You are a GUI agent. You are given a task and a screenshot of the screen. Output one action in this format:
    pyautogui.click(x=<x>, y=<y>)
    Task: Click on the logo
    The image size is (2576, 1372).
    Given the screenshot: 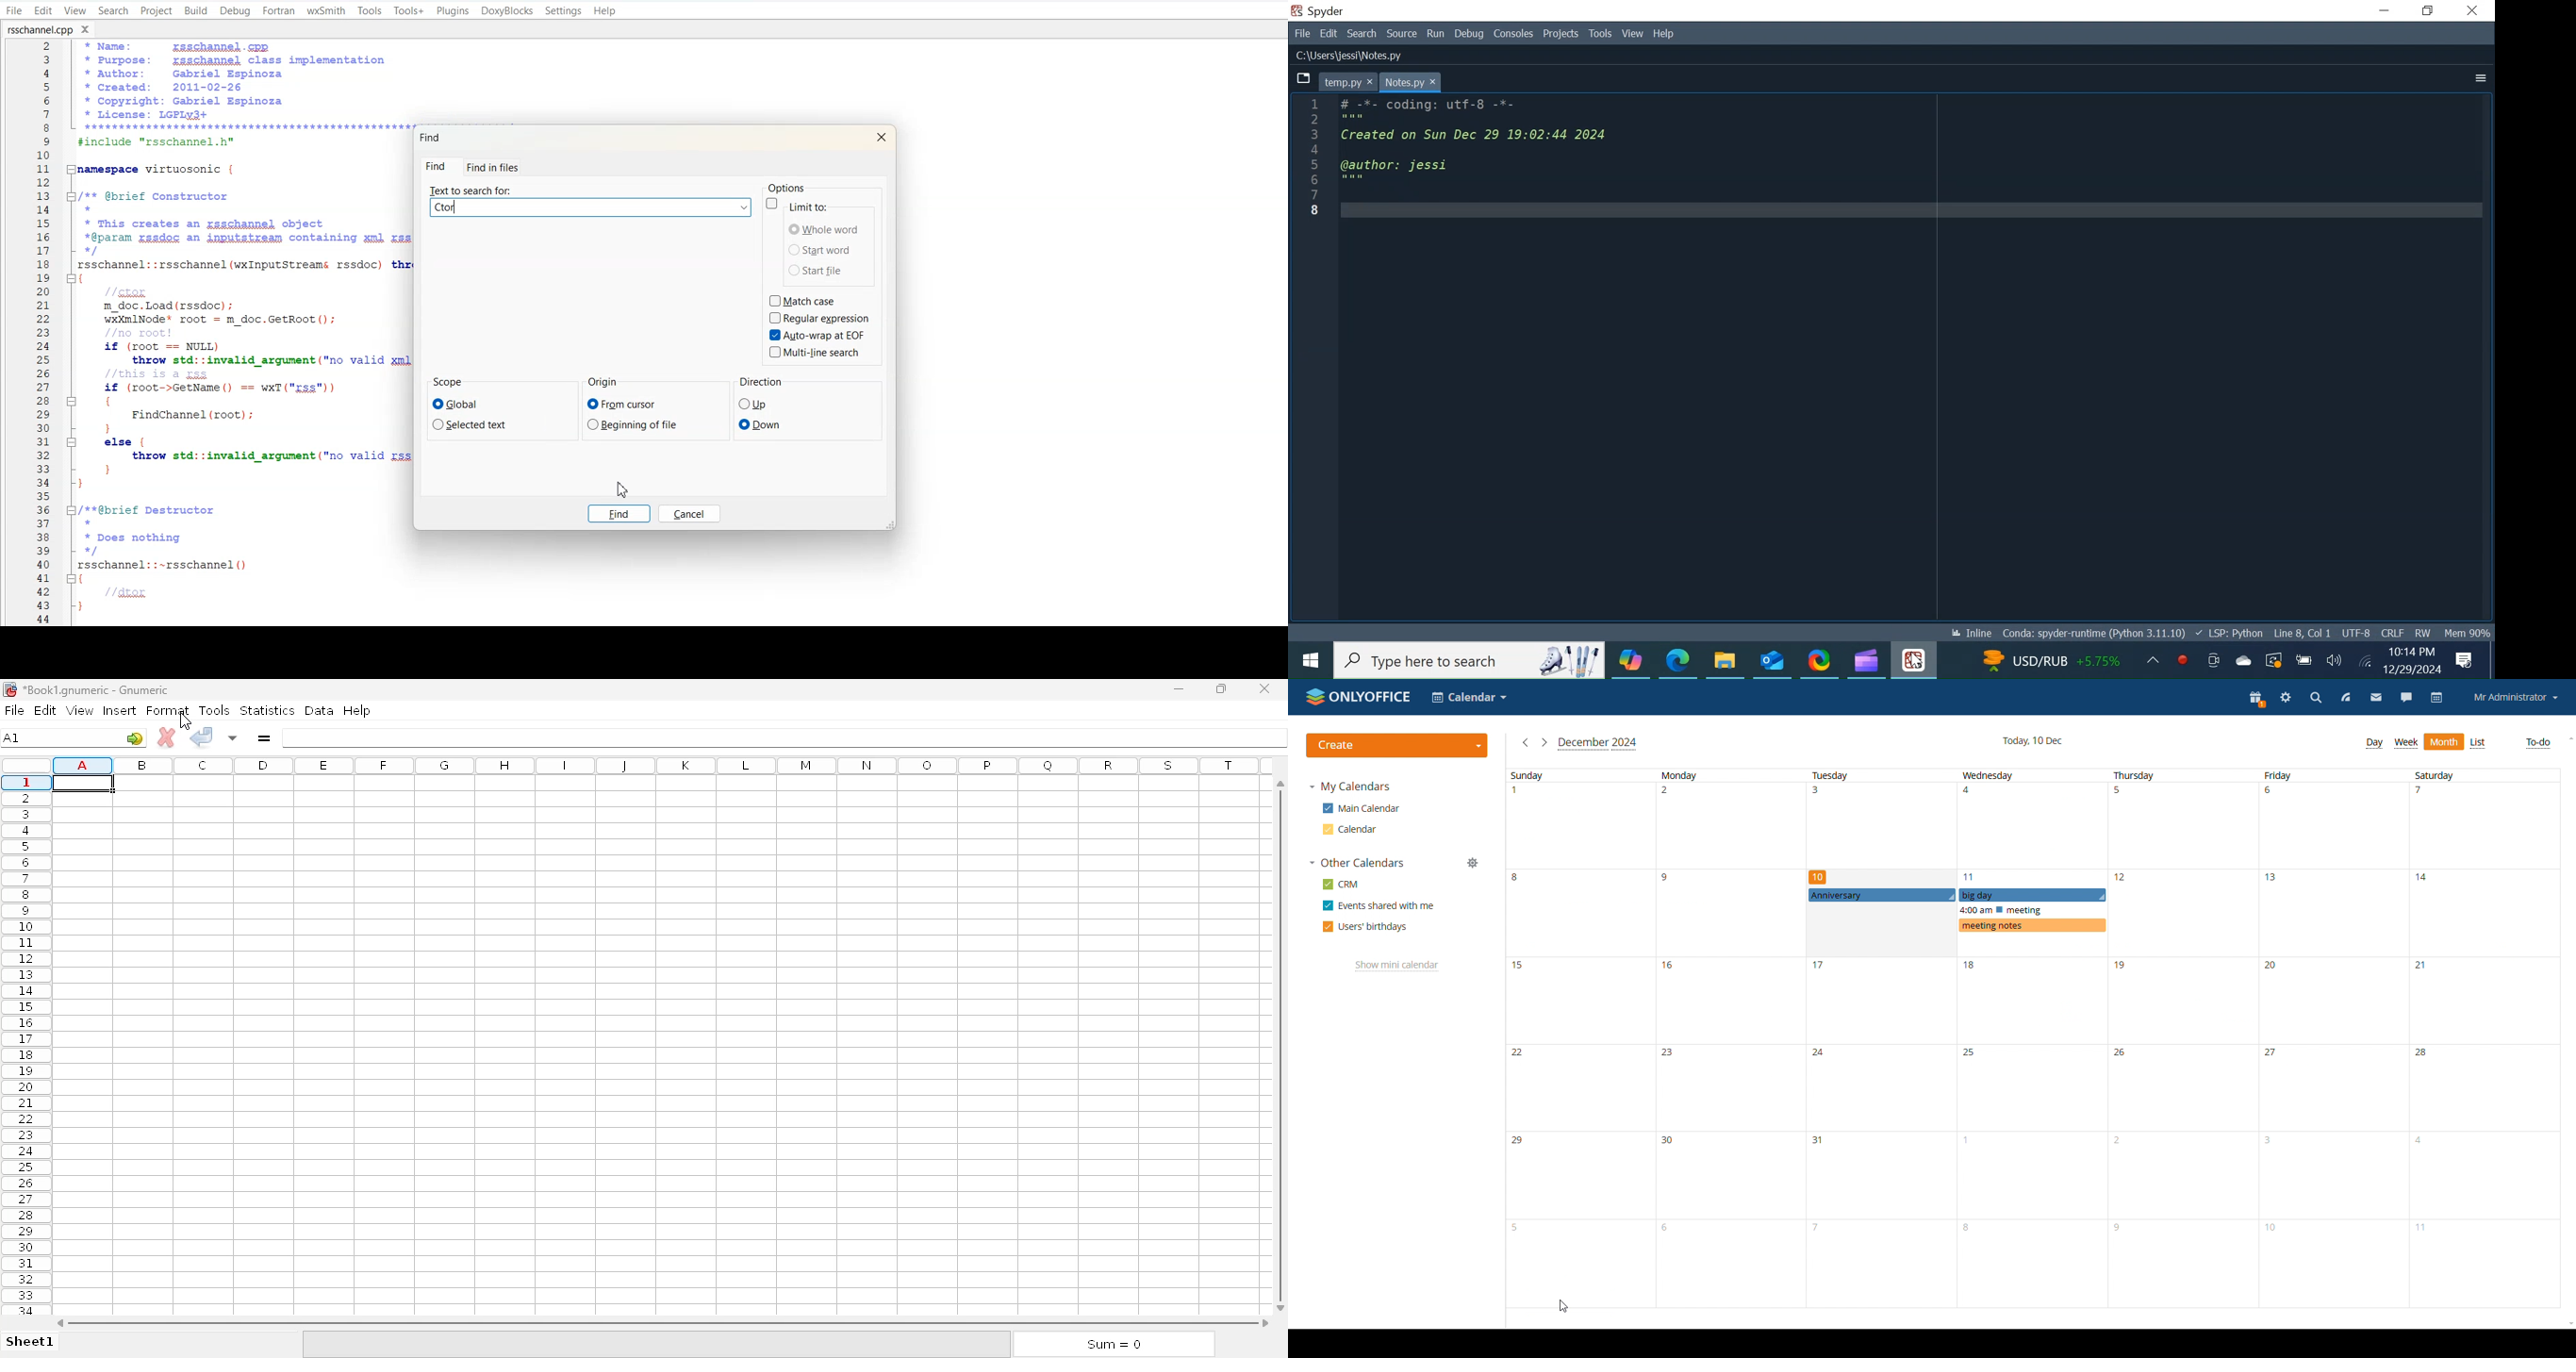 What is the action you would take?
    pyautogui.click(x=8, y=688)
    